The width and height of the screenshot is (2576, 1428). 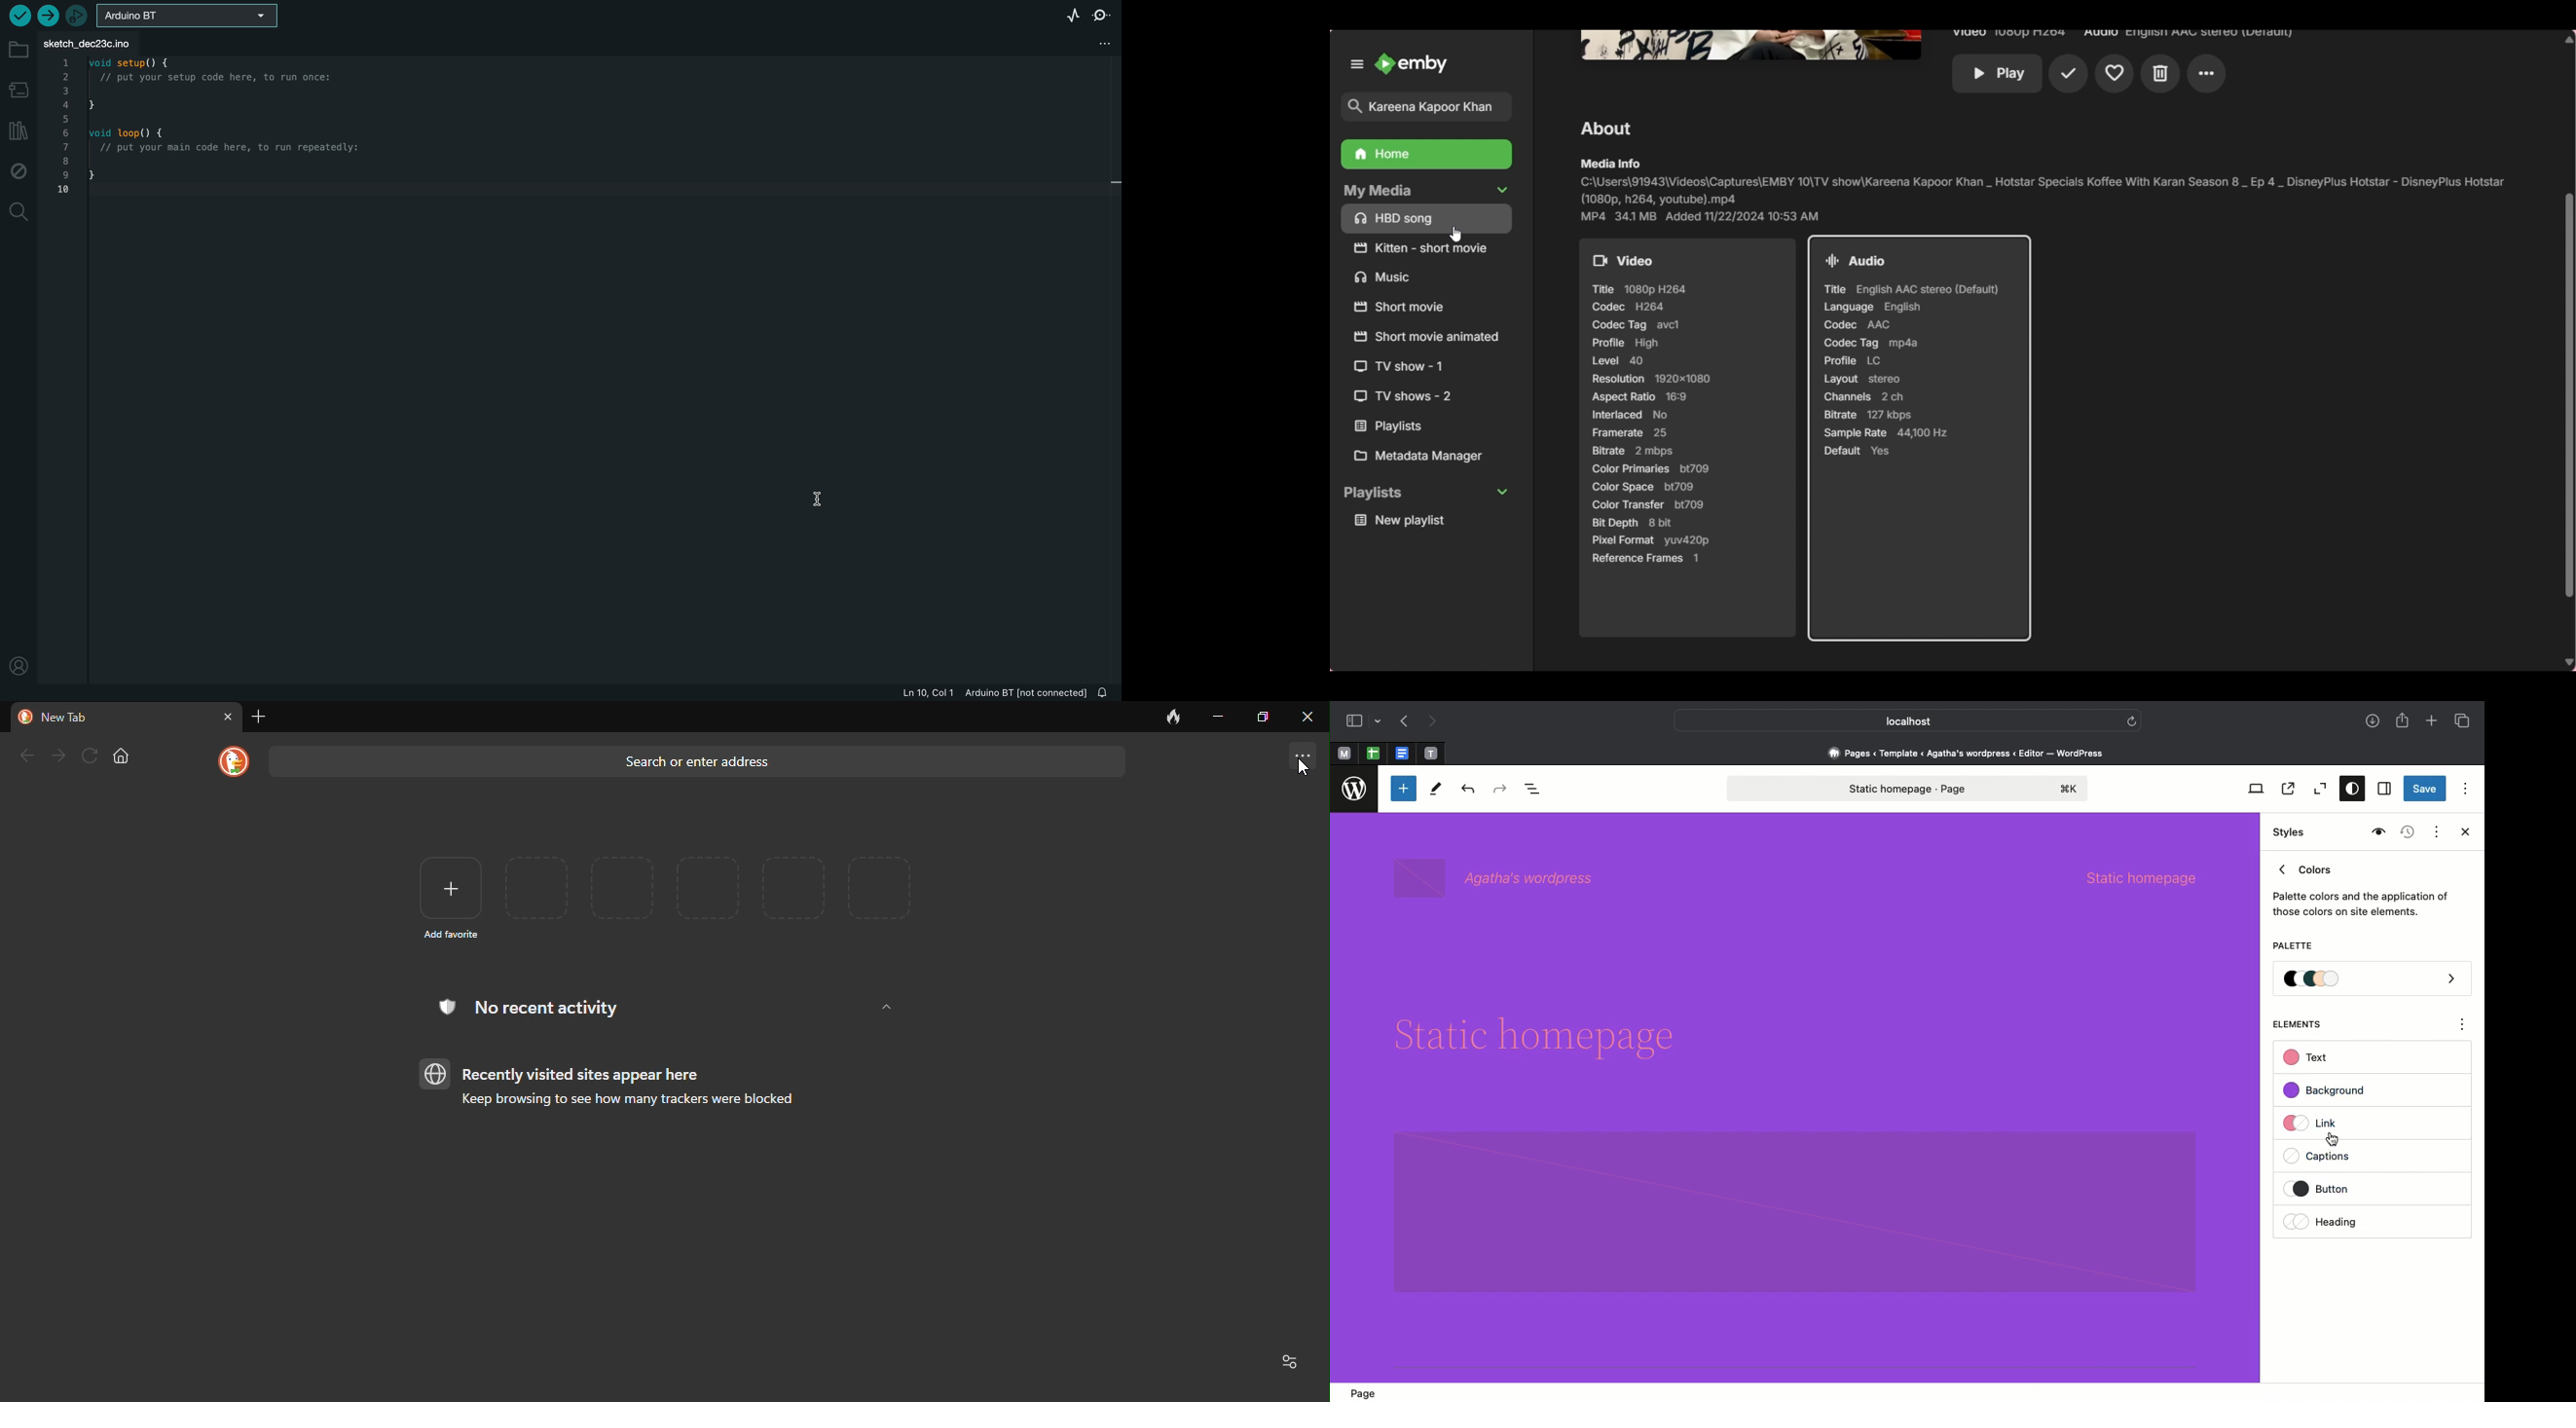 I want to click on duckduck go logo, so click(x=23, y=717).